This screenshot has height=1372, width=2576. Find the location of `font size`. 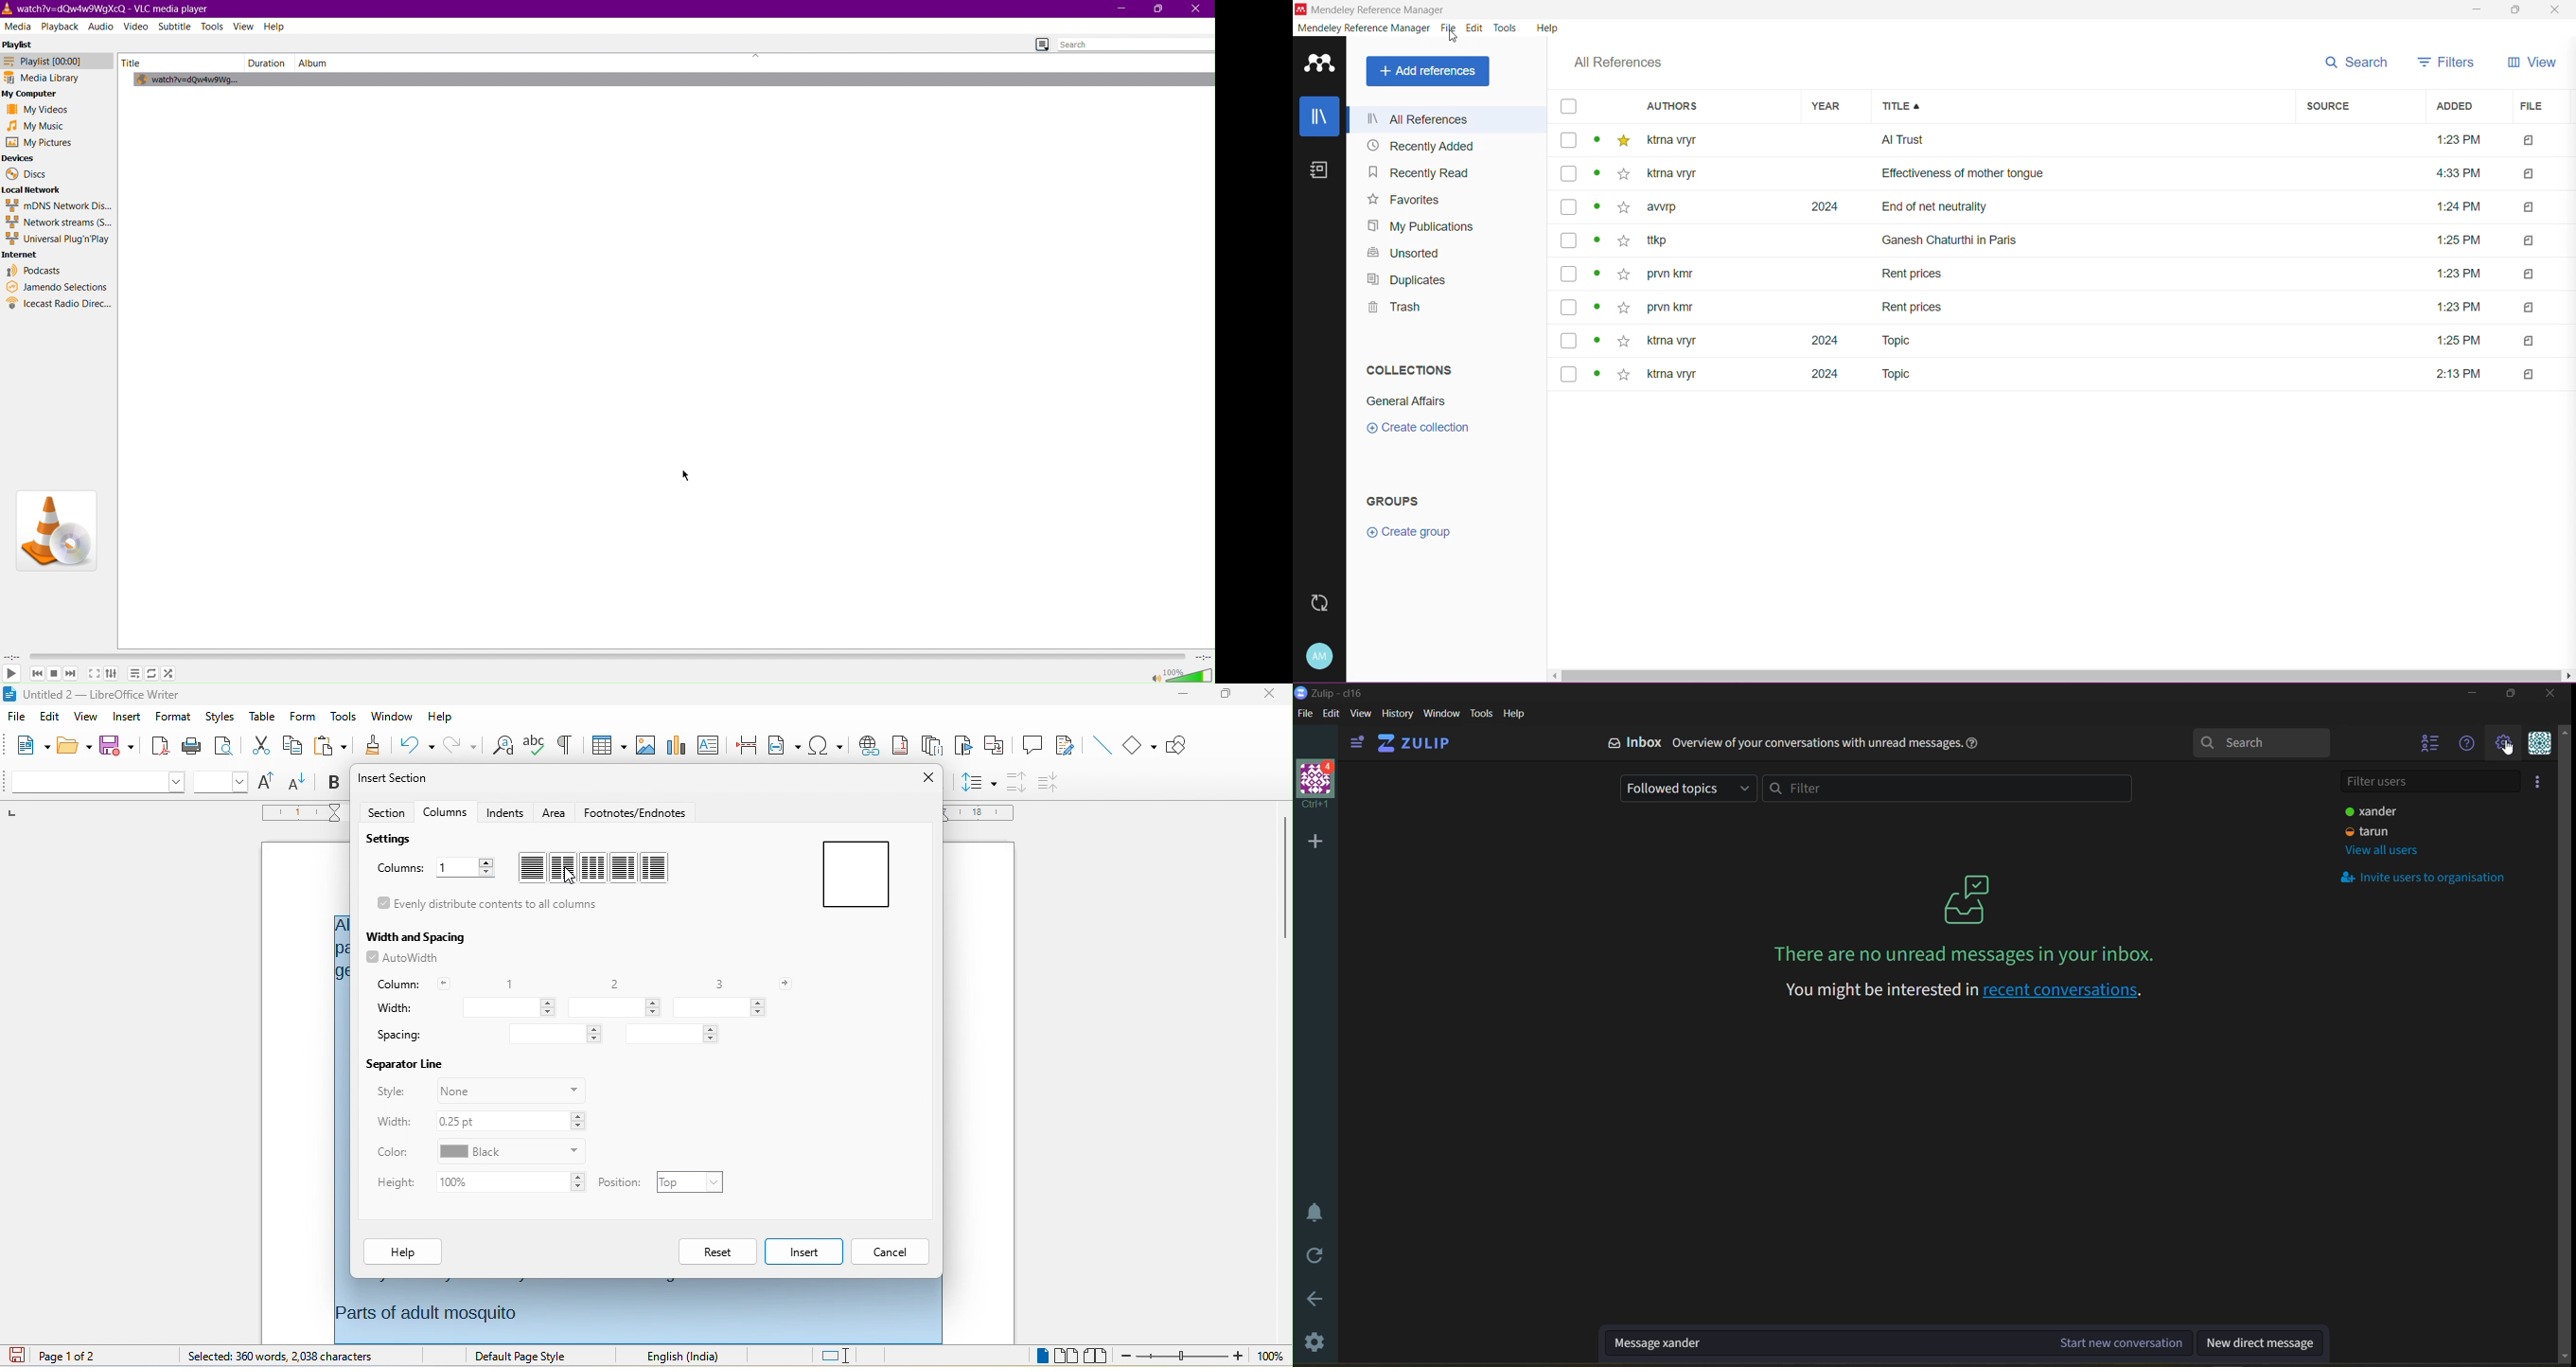

font size is located at coordinates (221, 783).